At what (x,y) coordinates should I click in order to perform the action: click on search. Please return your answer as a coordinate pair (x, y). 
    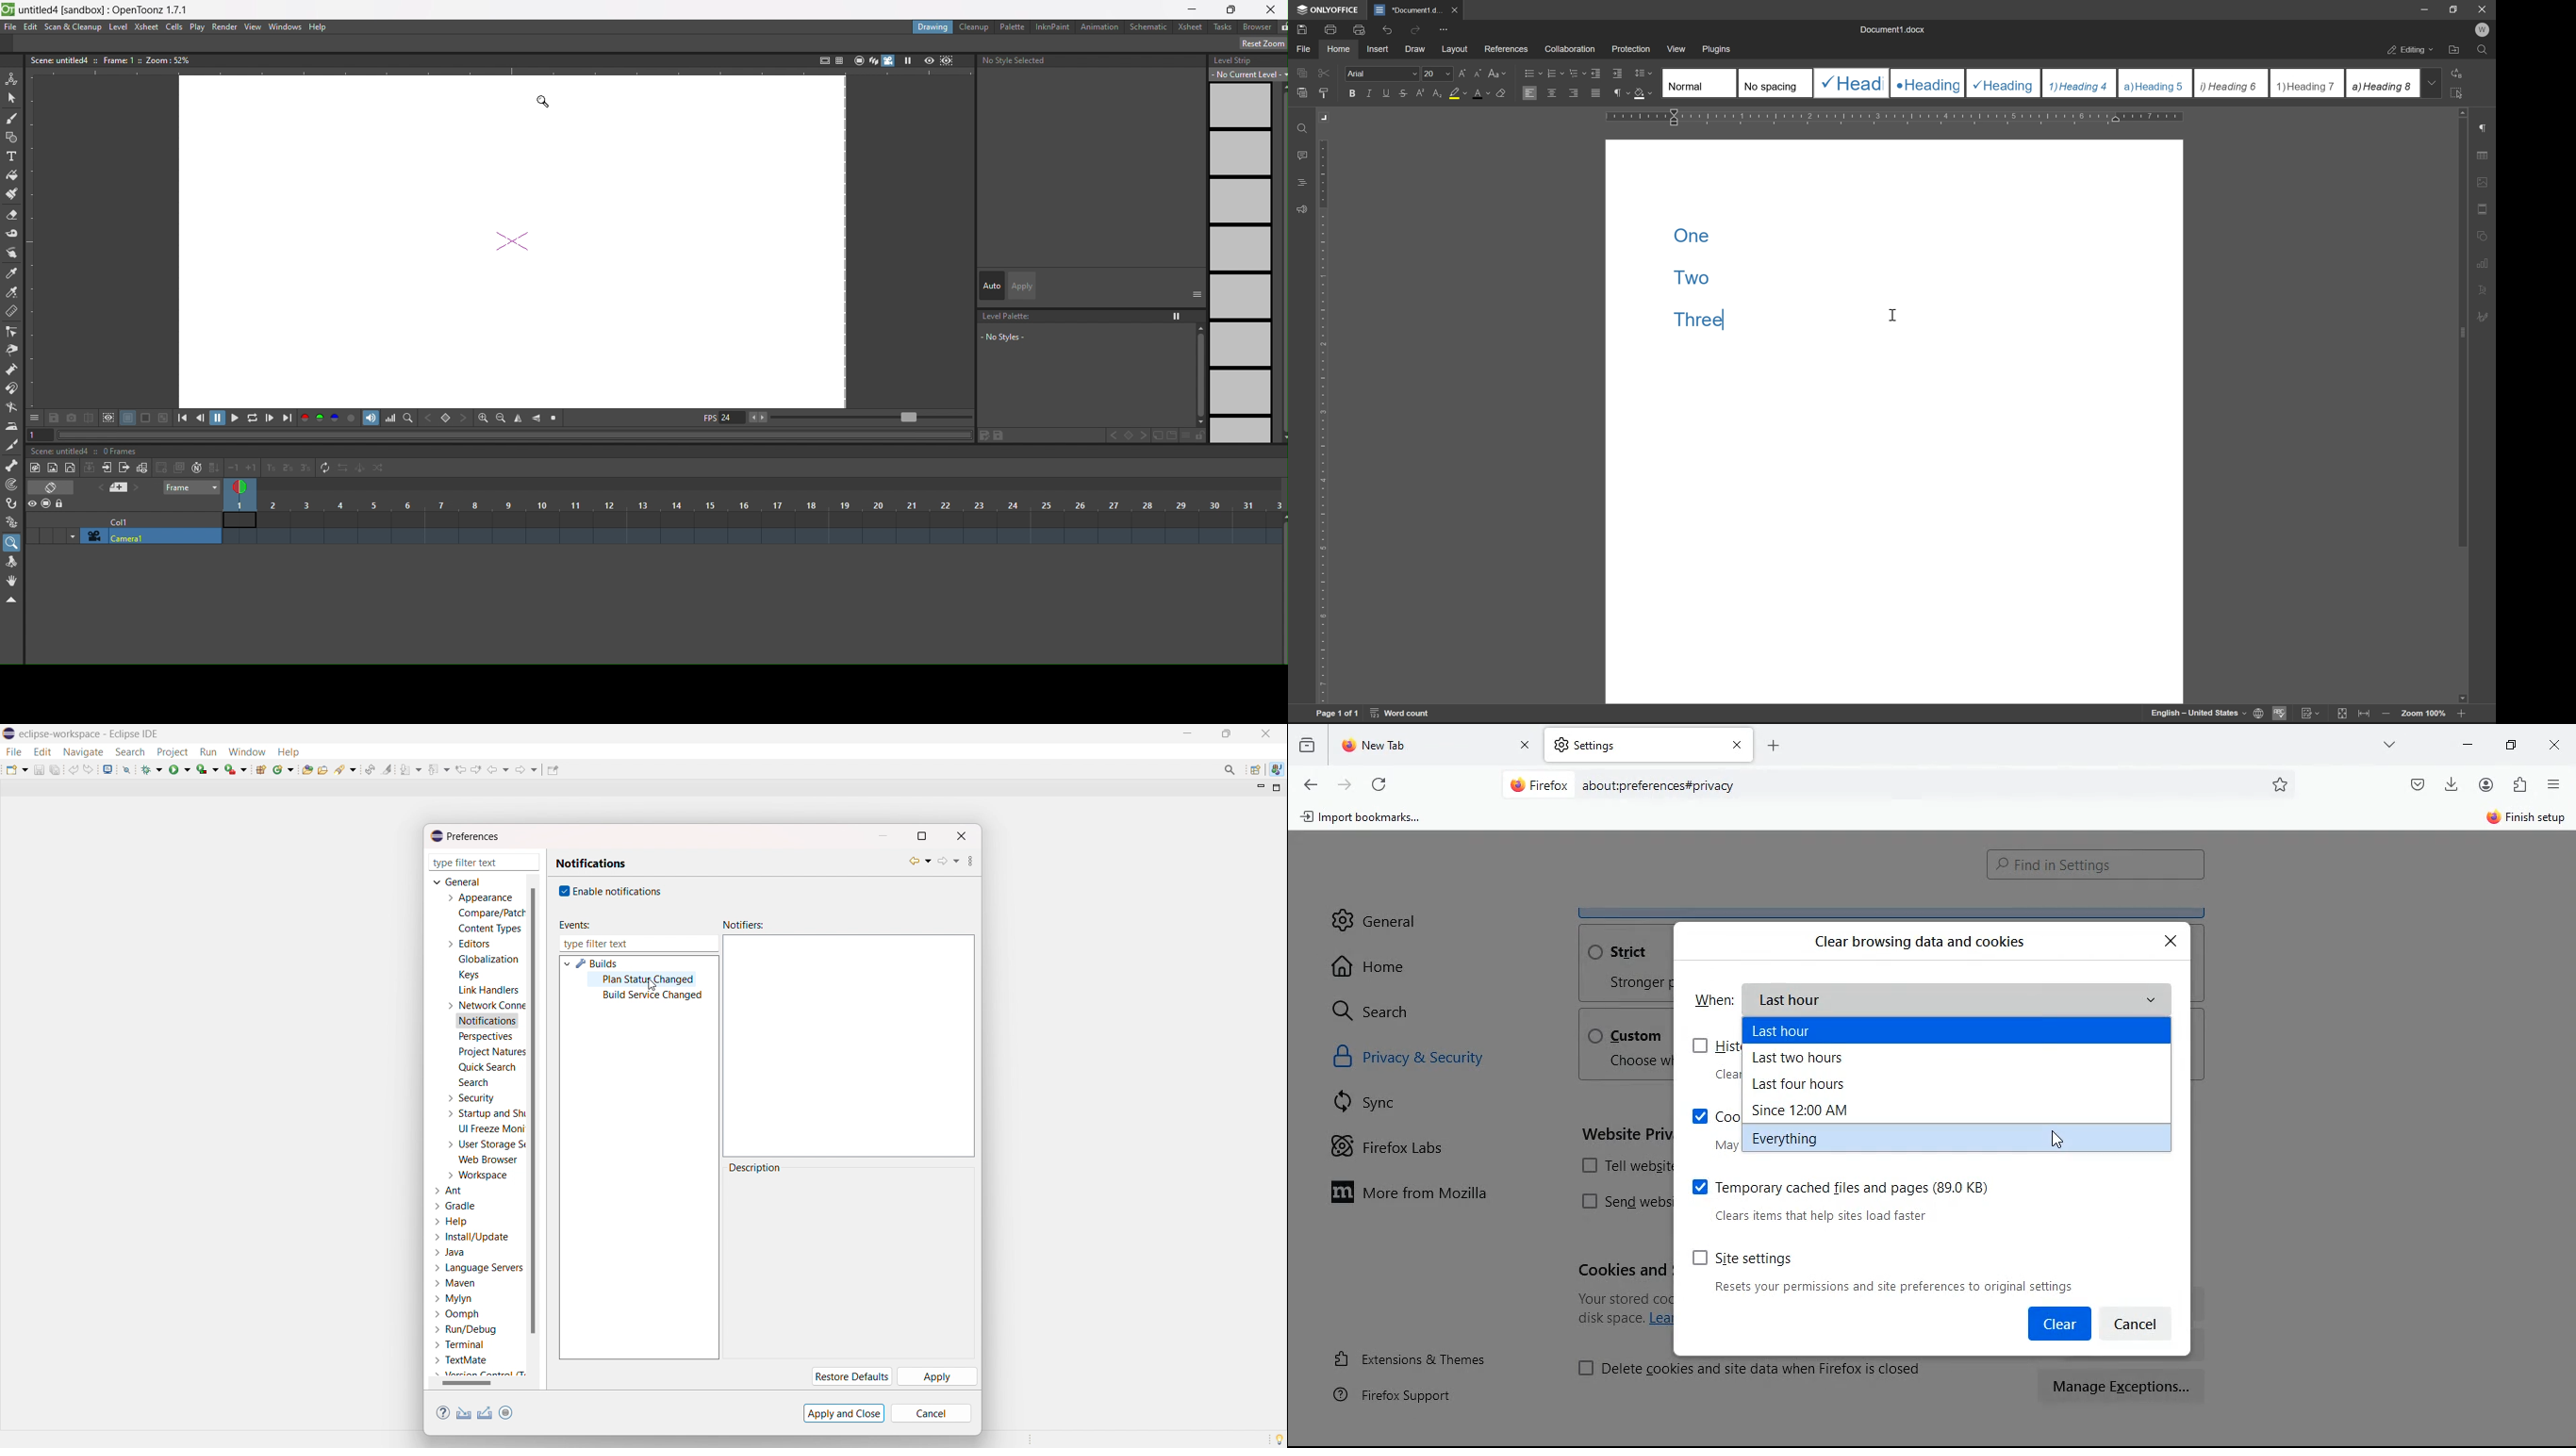
    Looking at the image, I should click on (347, 768).